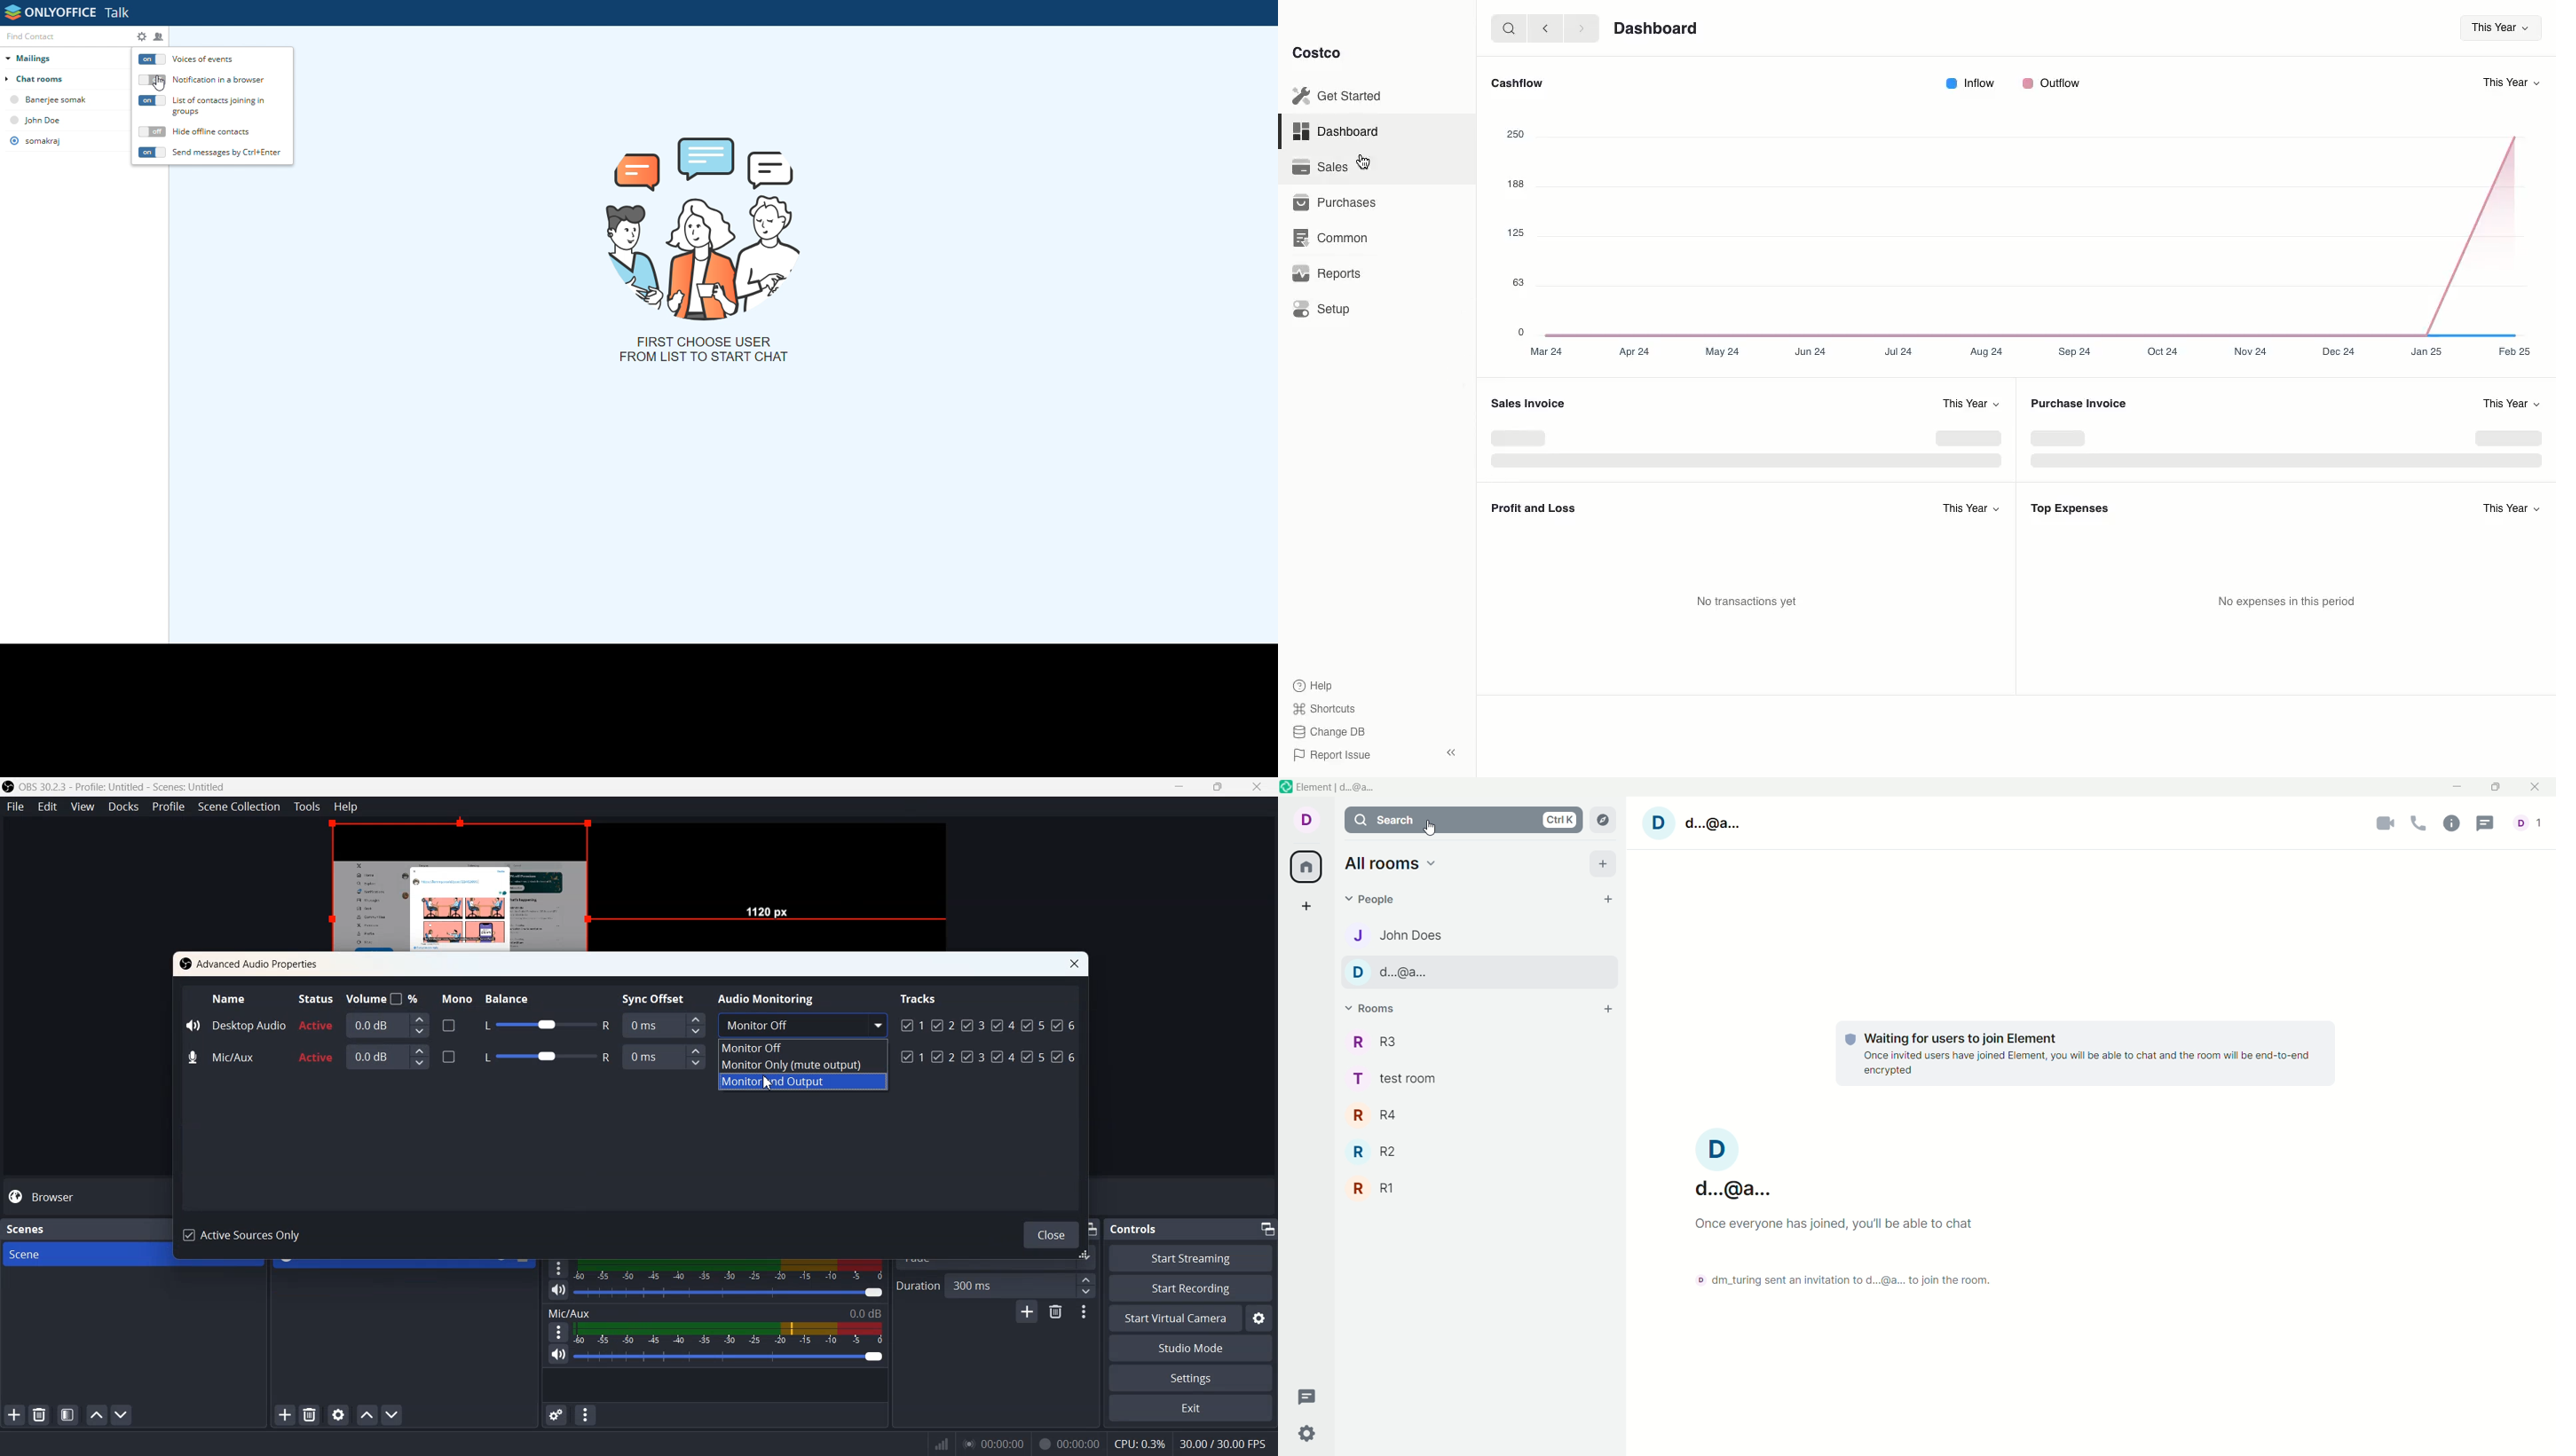  Describe the element at coordinates (312, 1415) in the screenshot. I see `Delete selected sources` at that location.